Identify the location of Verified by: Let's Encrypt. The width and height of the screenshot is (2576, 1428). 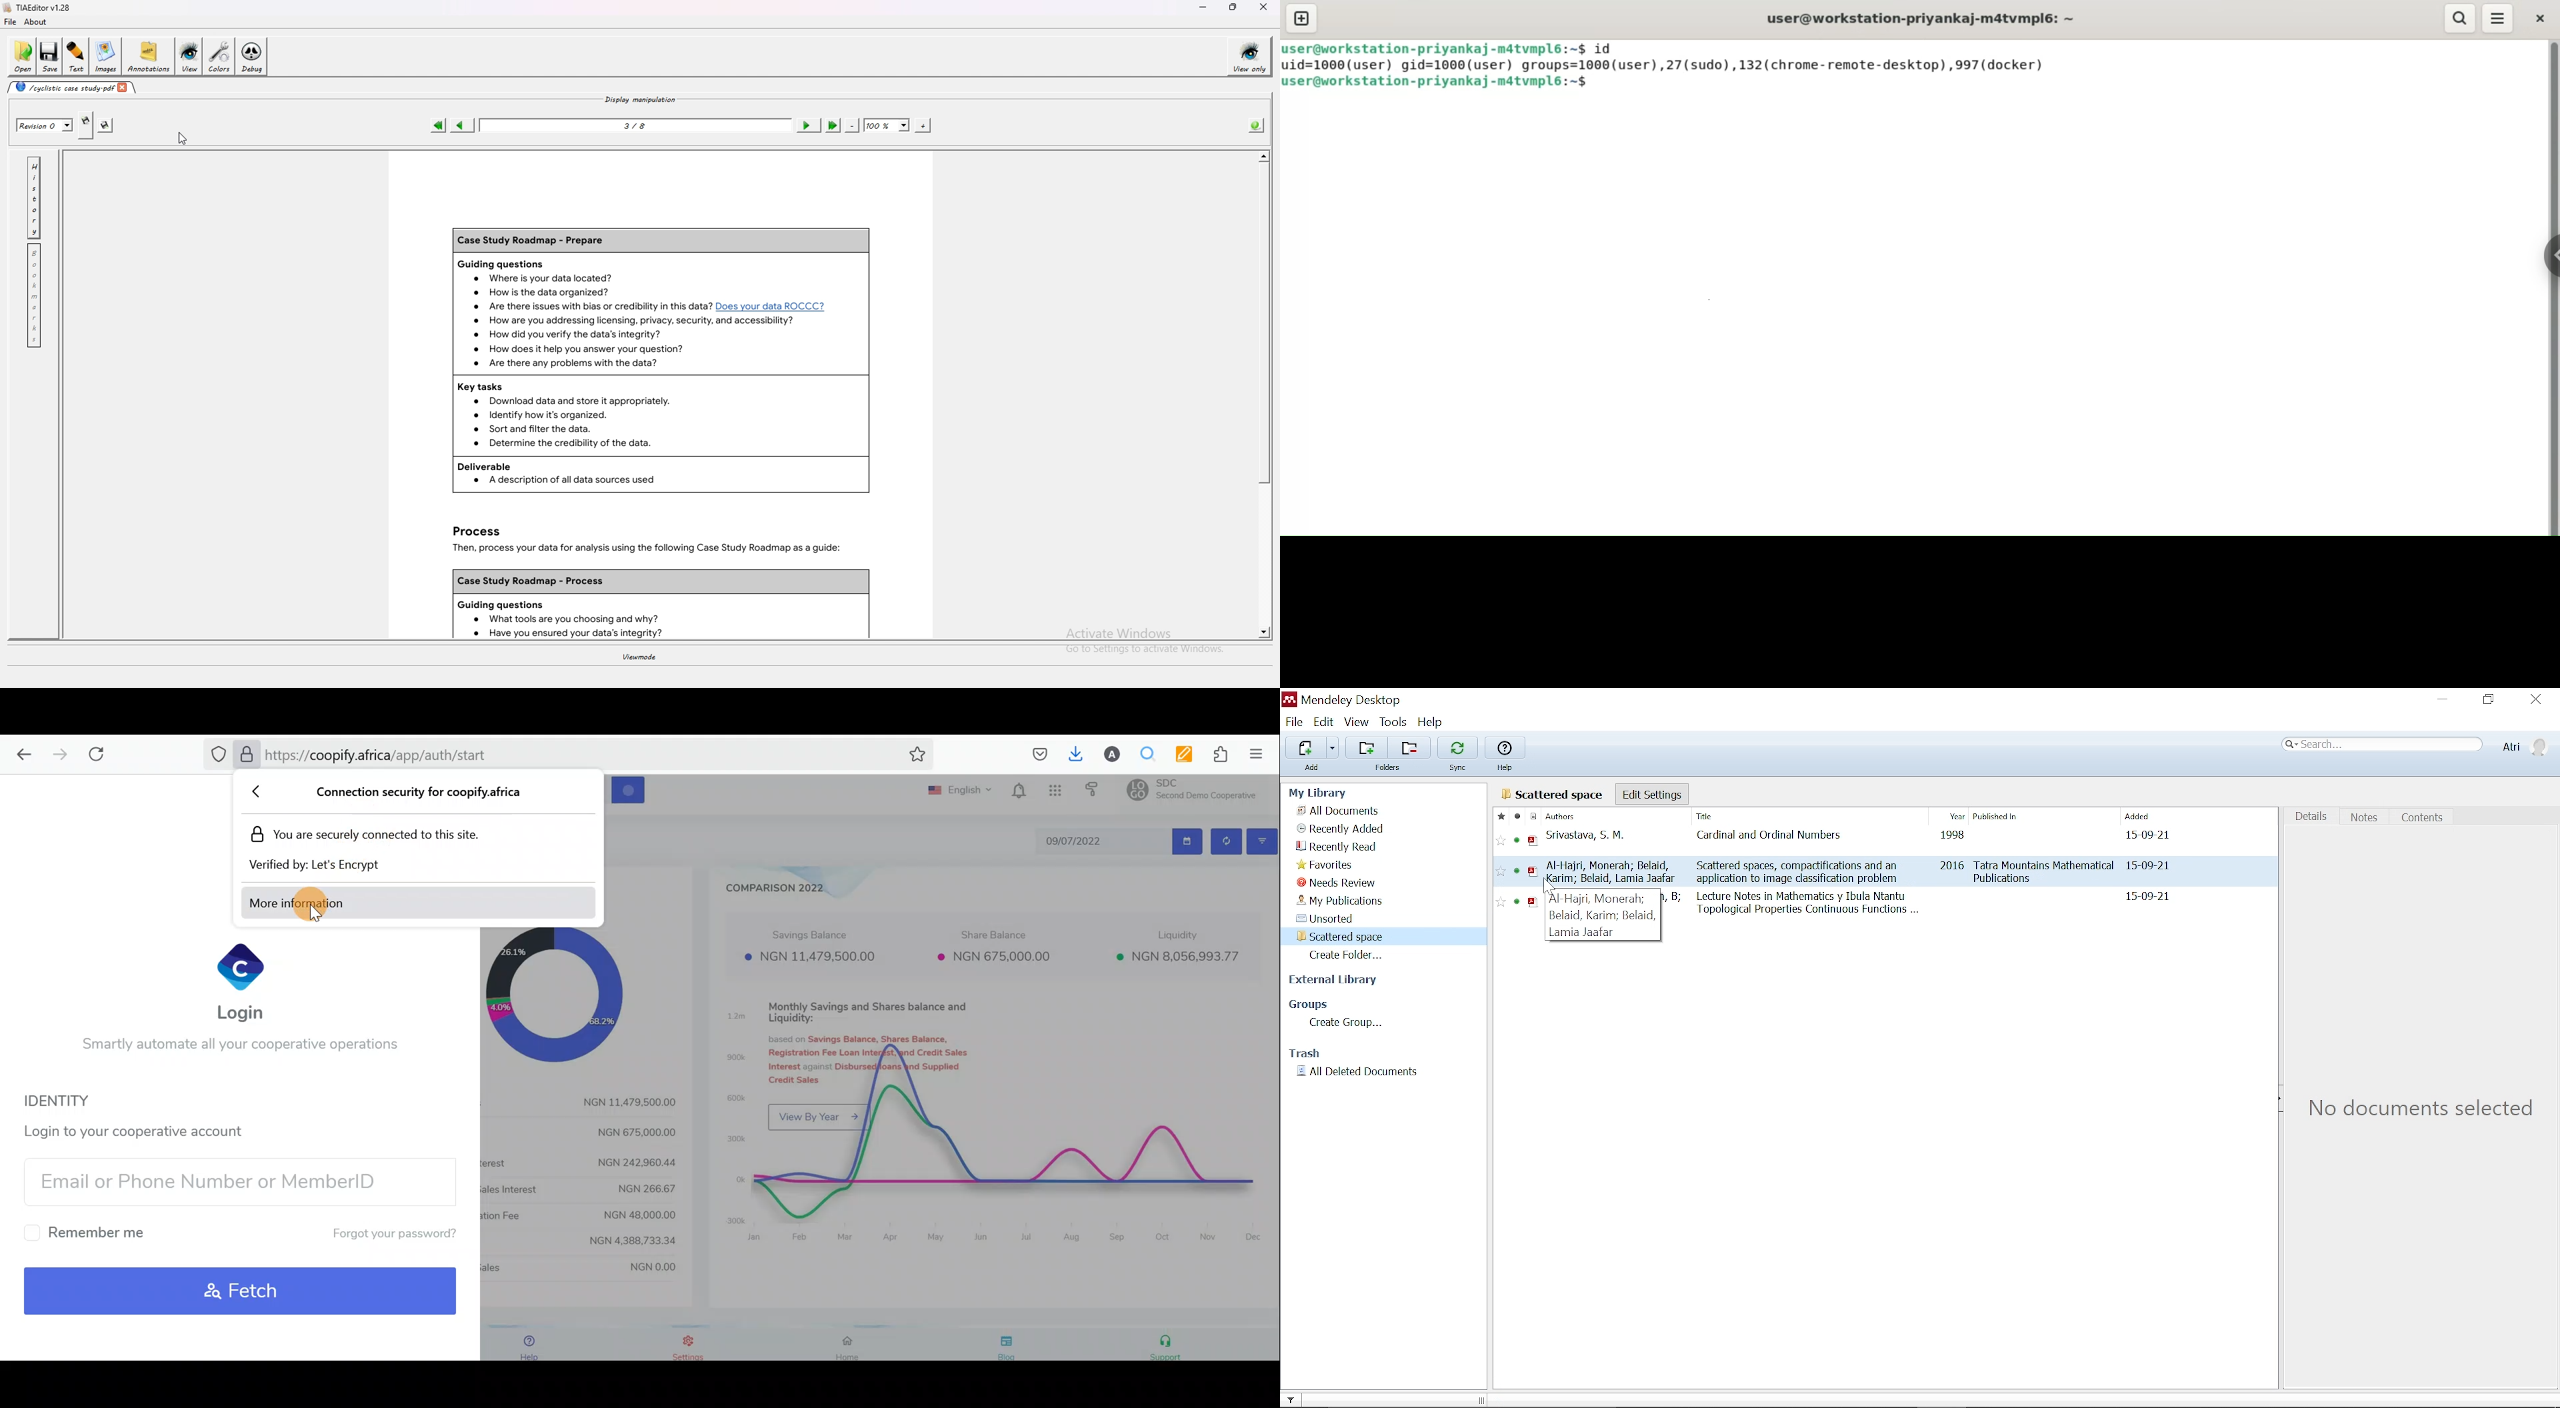
(325, 865).